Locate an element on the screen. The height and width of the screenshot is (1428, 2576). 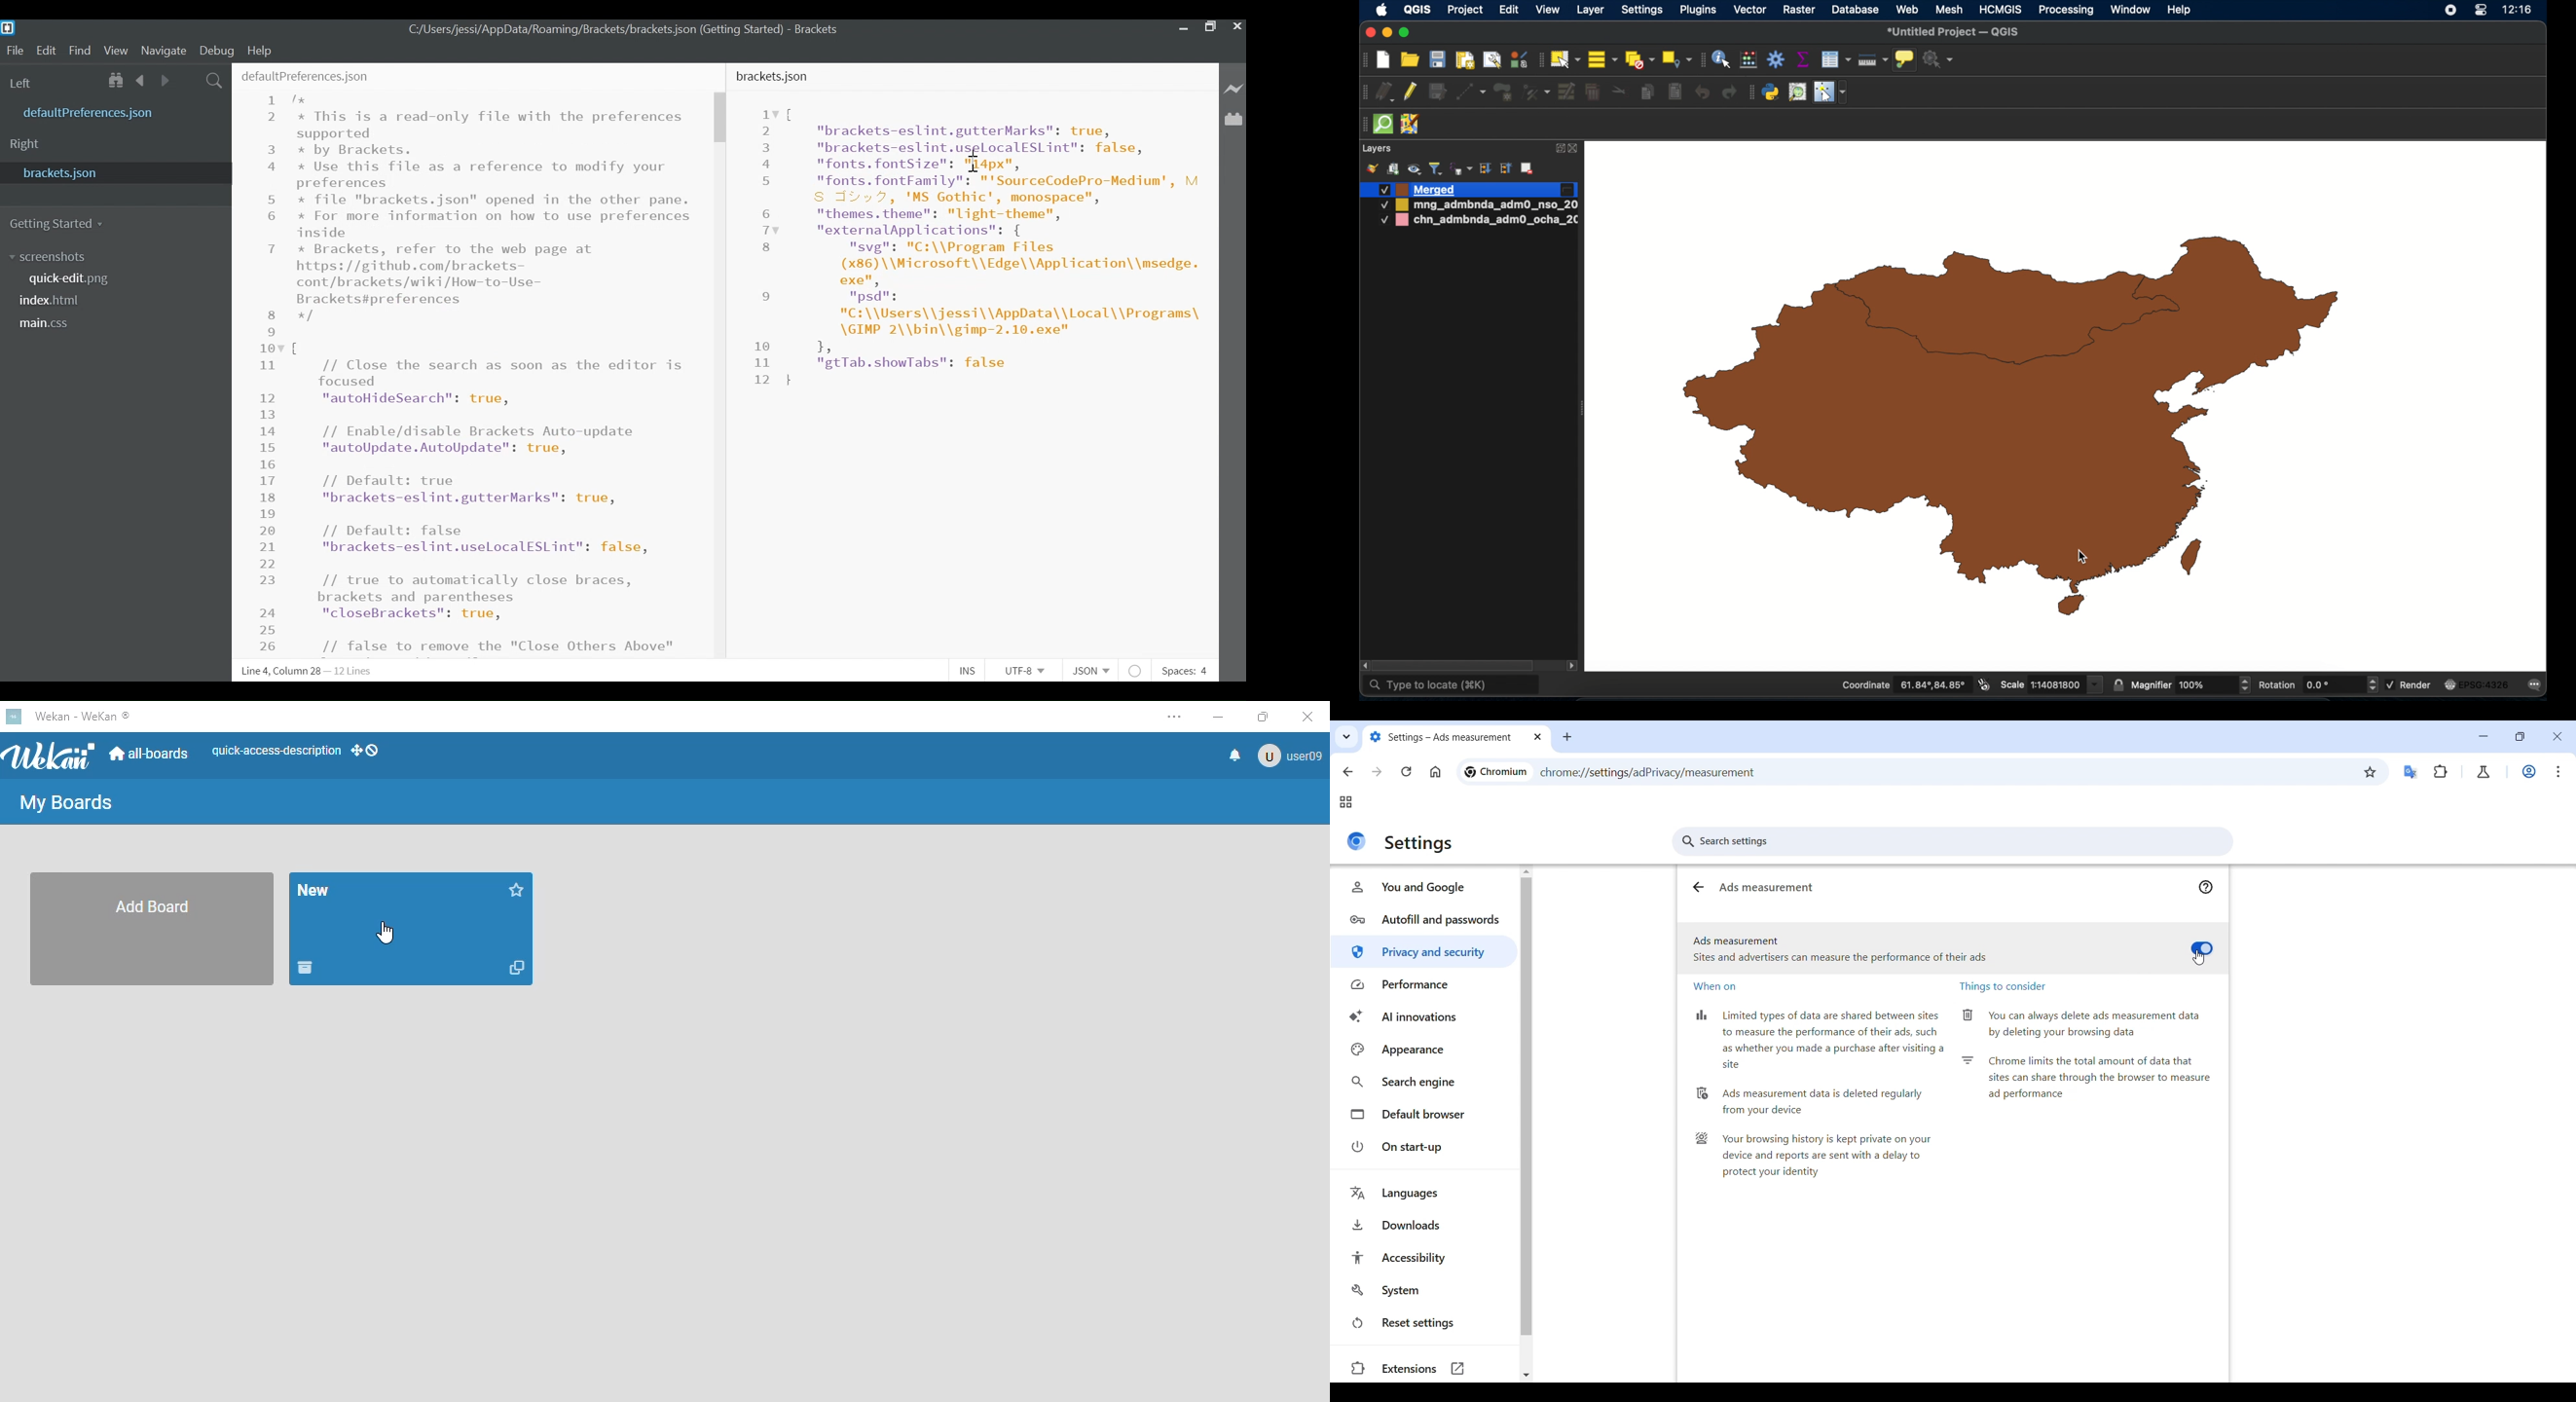
toolbox is located at coordinates (1777, 60).